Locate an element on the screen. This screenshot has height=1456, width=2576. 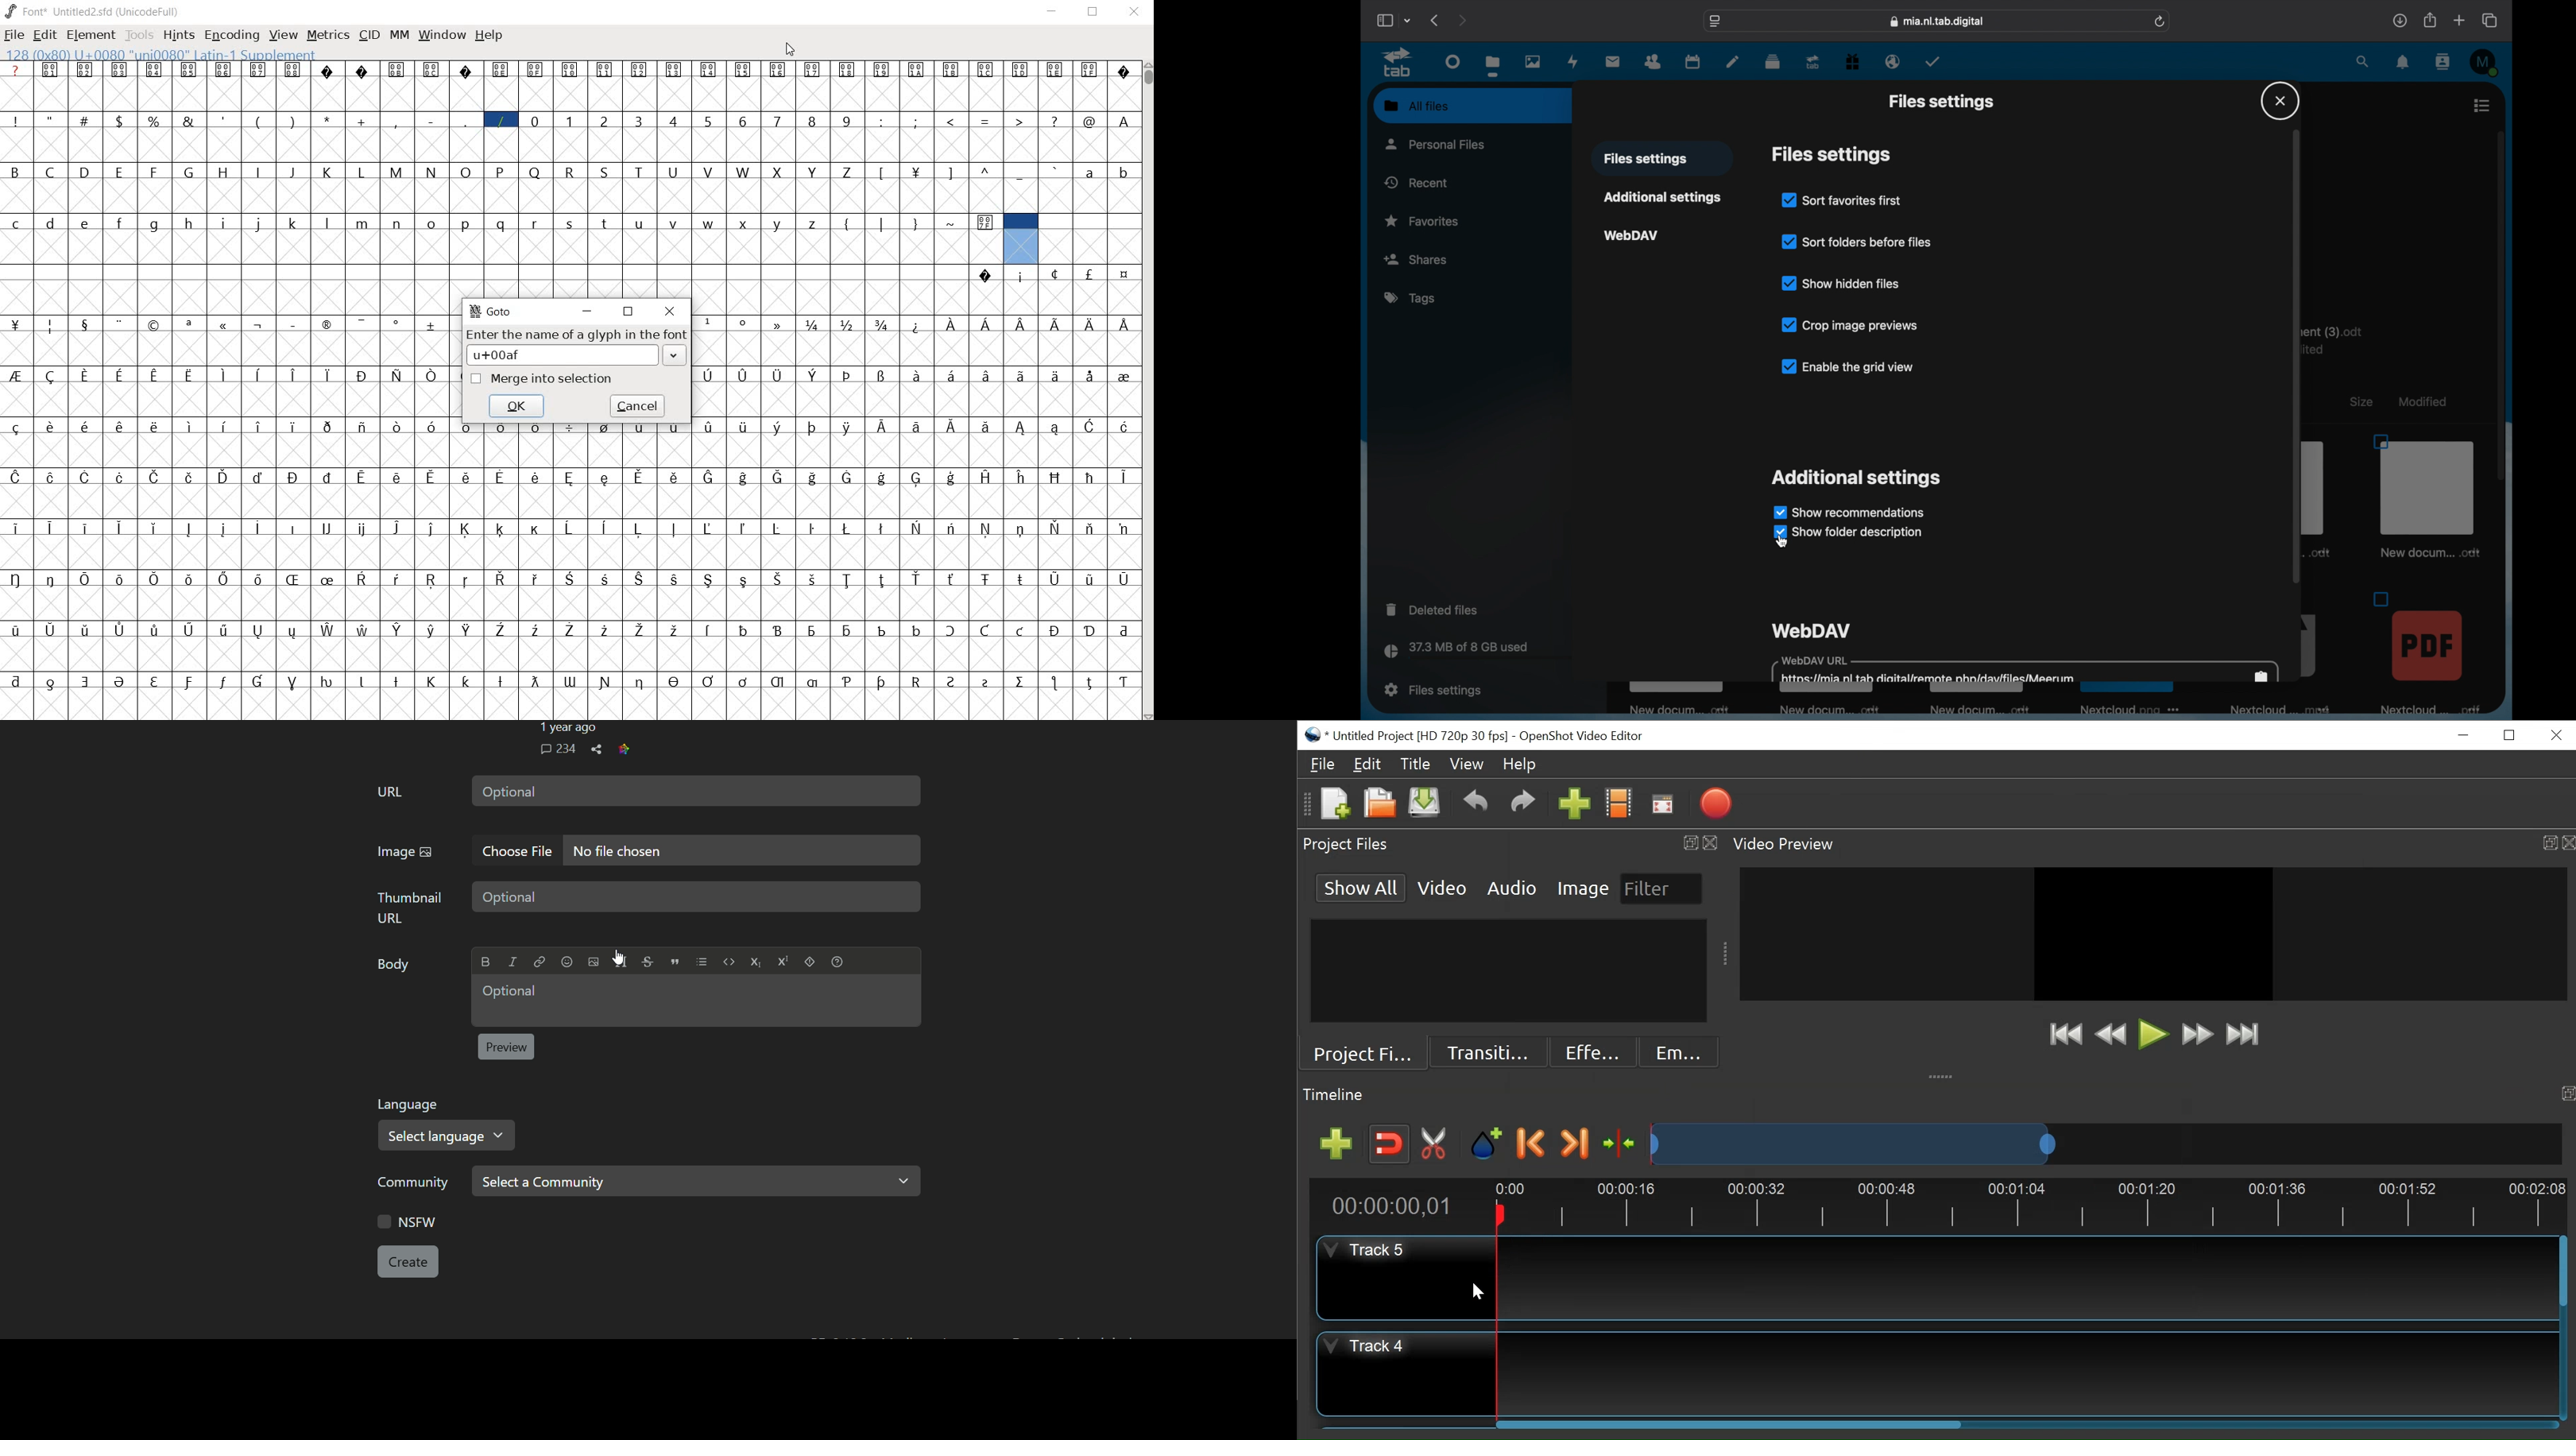
enable the grid view is located at coordinates (1846, 366).